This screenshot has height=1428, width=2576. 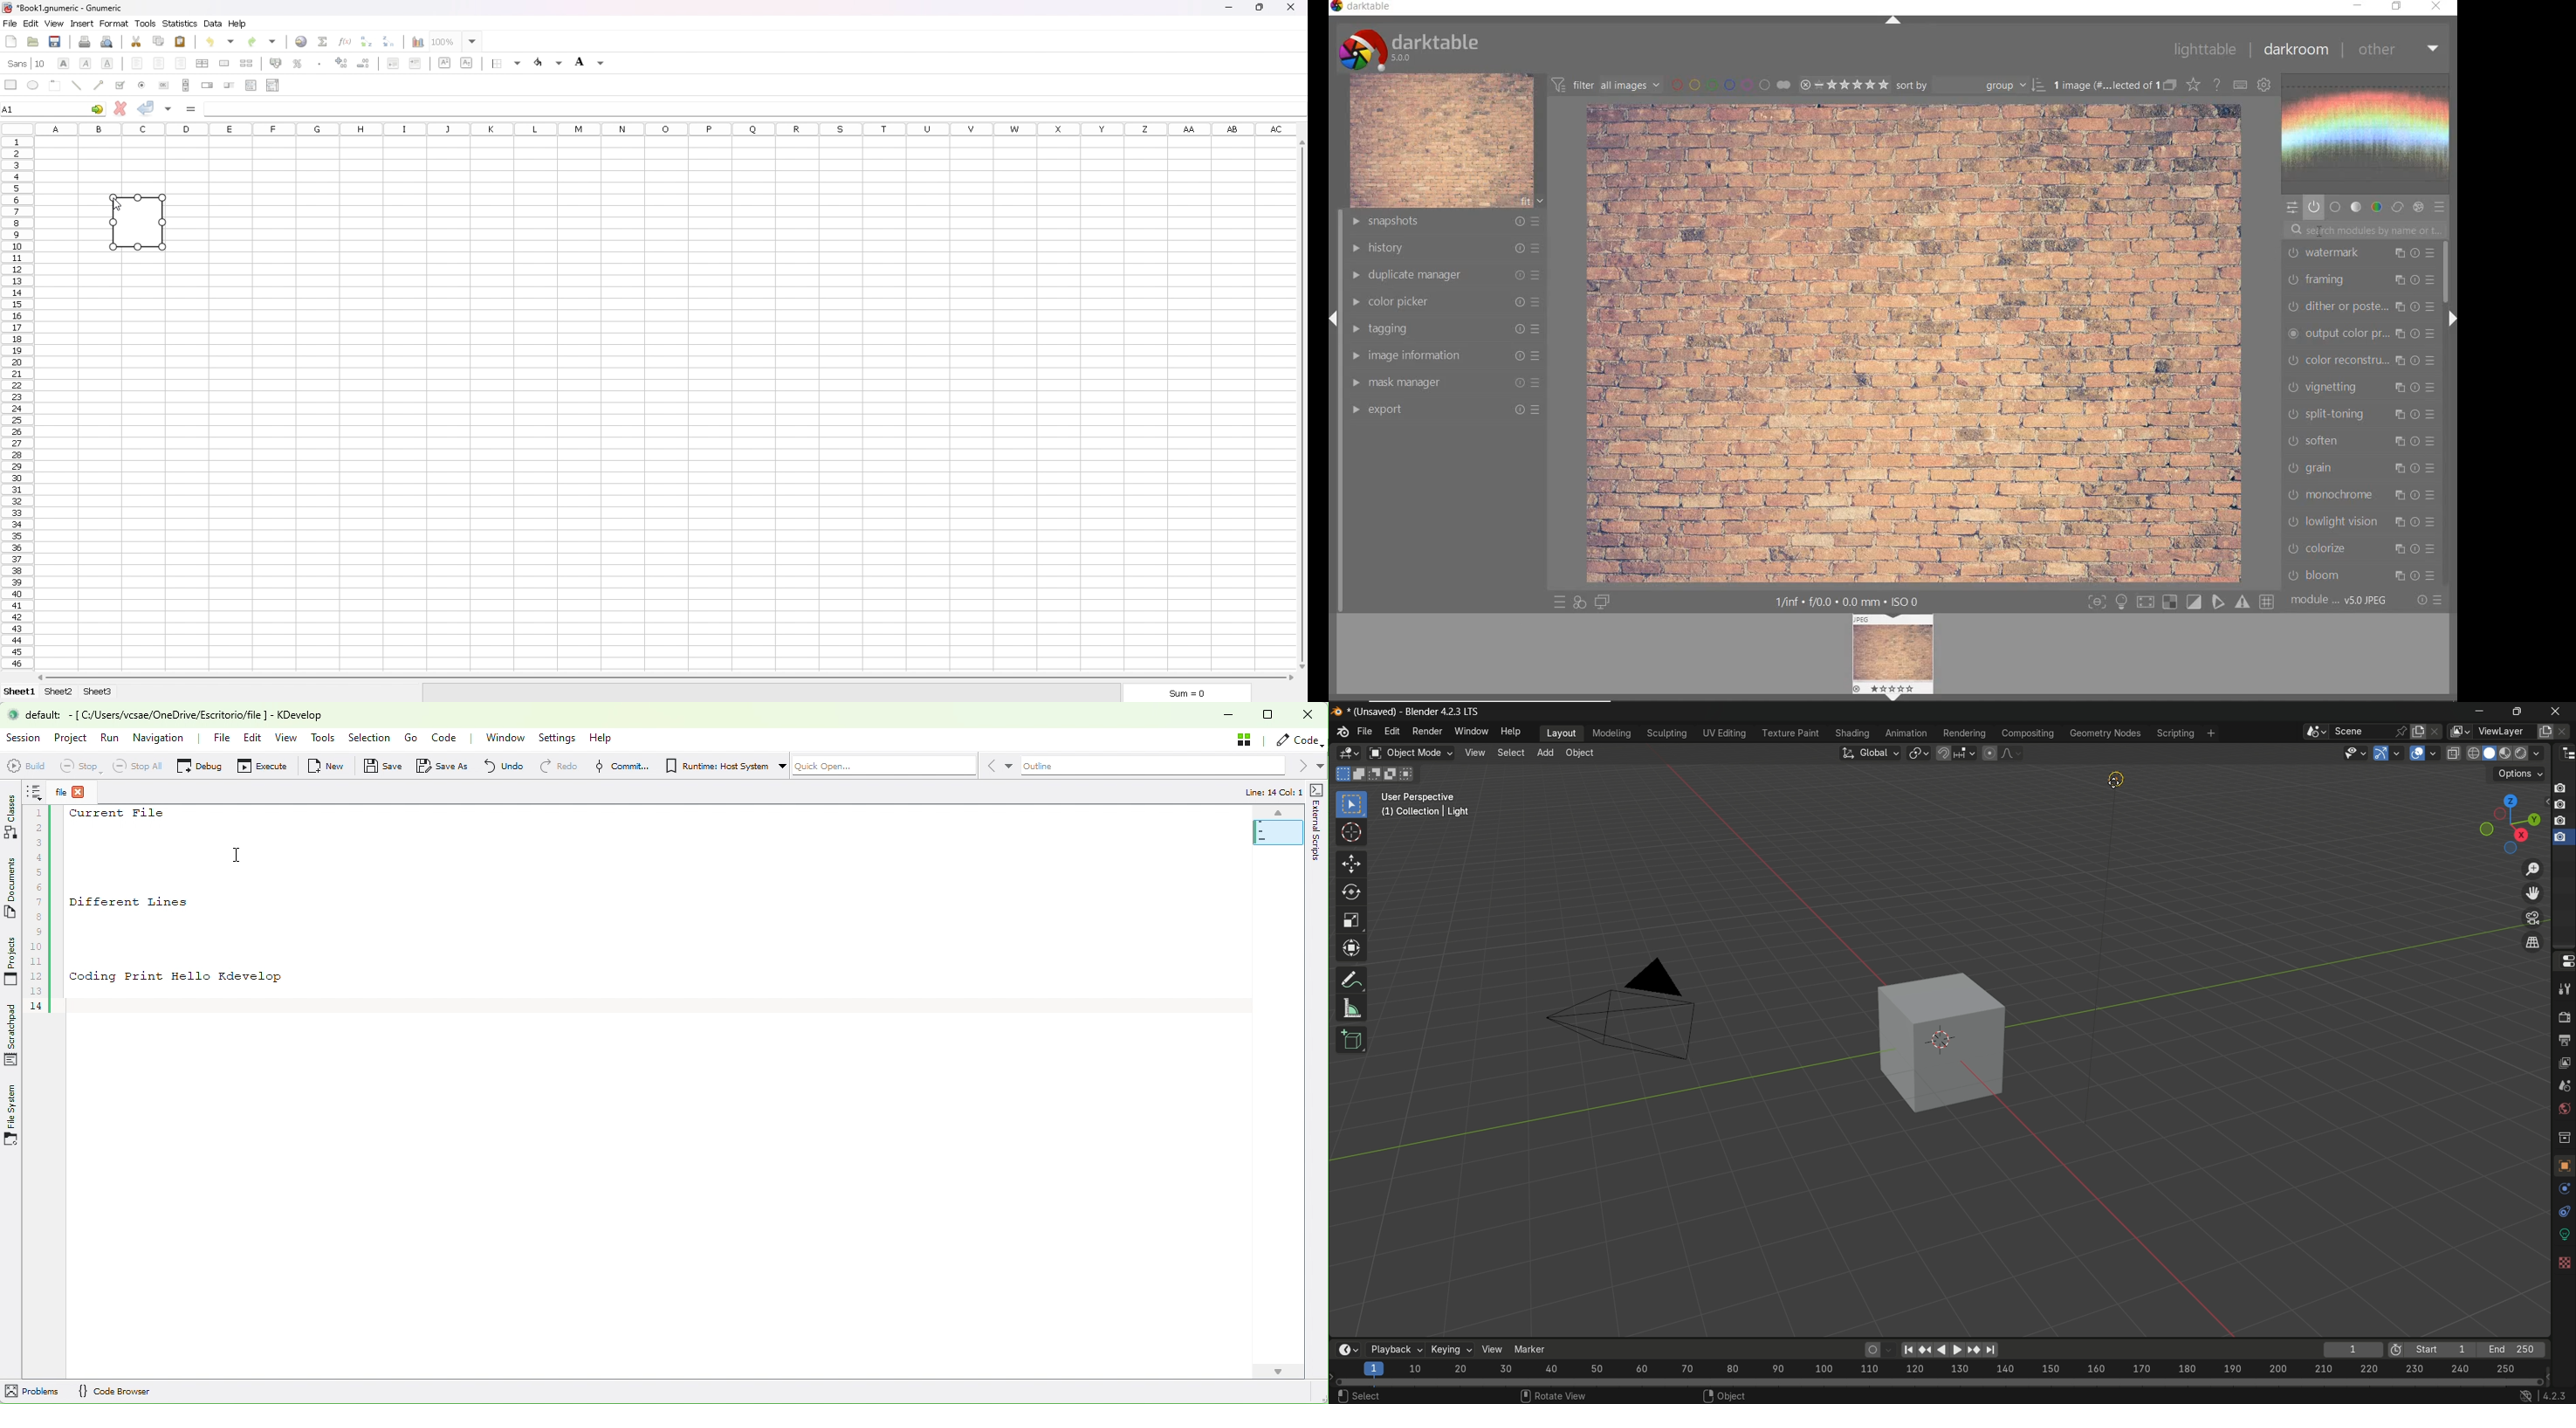 What do you see at coordinates (1989, 753) in the screenshot?
I see `proportional editing object` at bounding box center [1989, 753].